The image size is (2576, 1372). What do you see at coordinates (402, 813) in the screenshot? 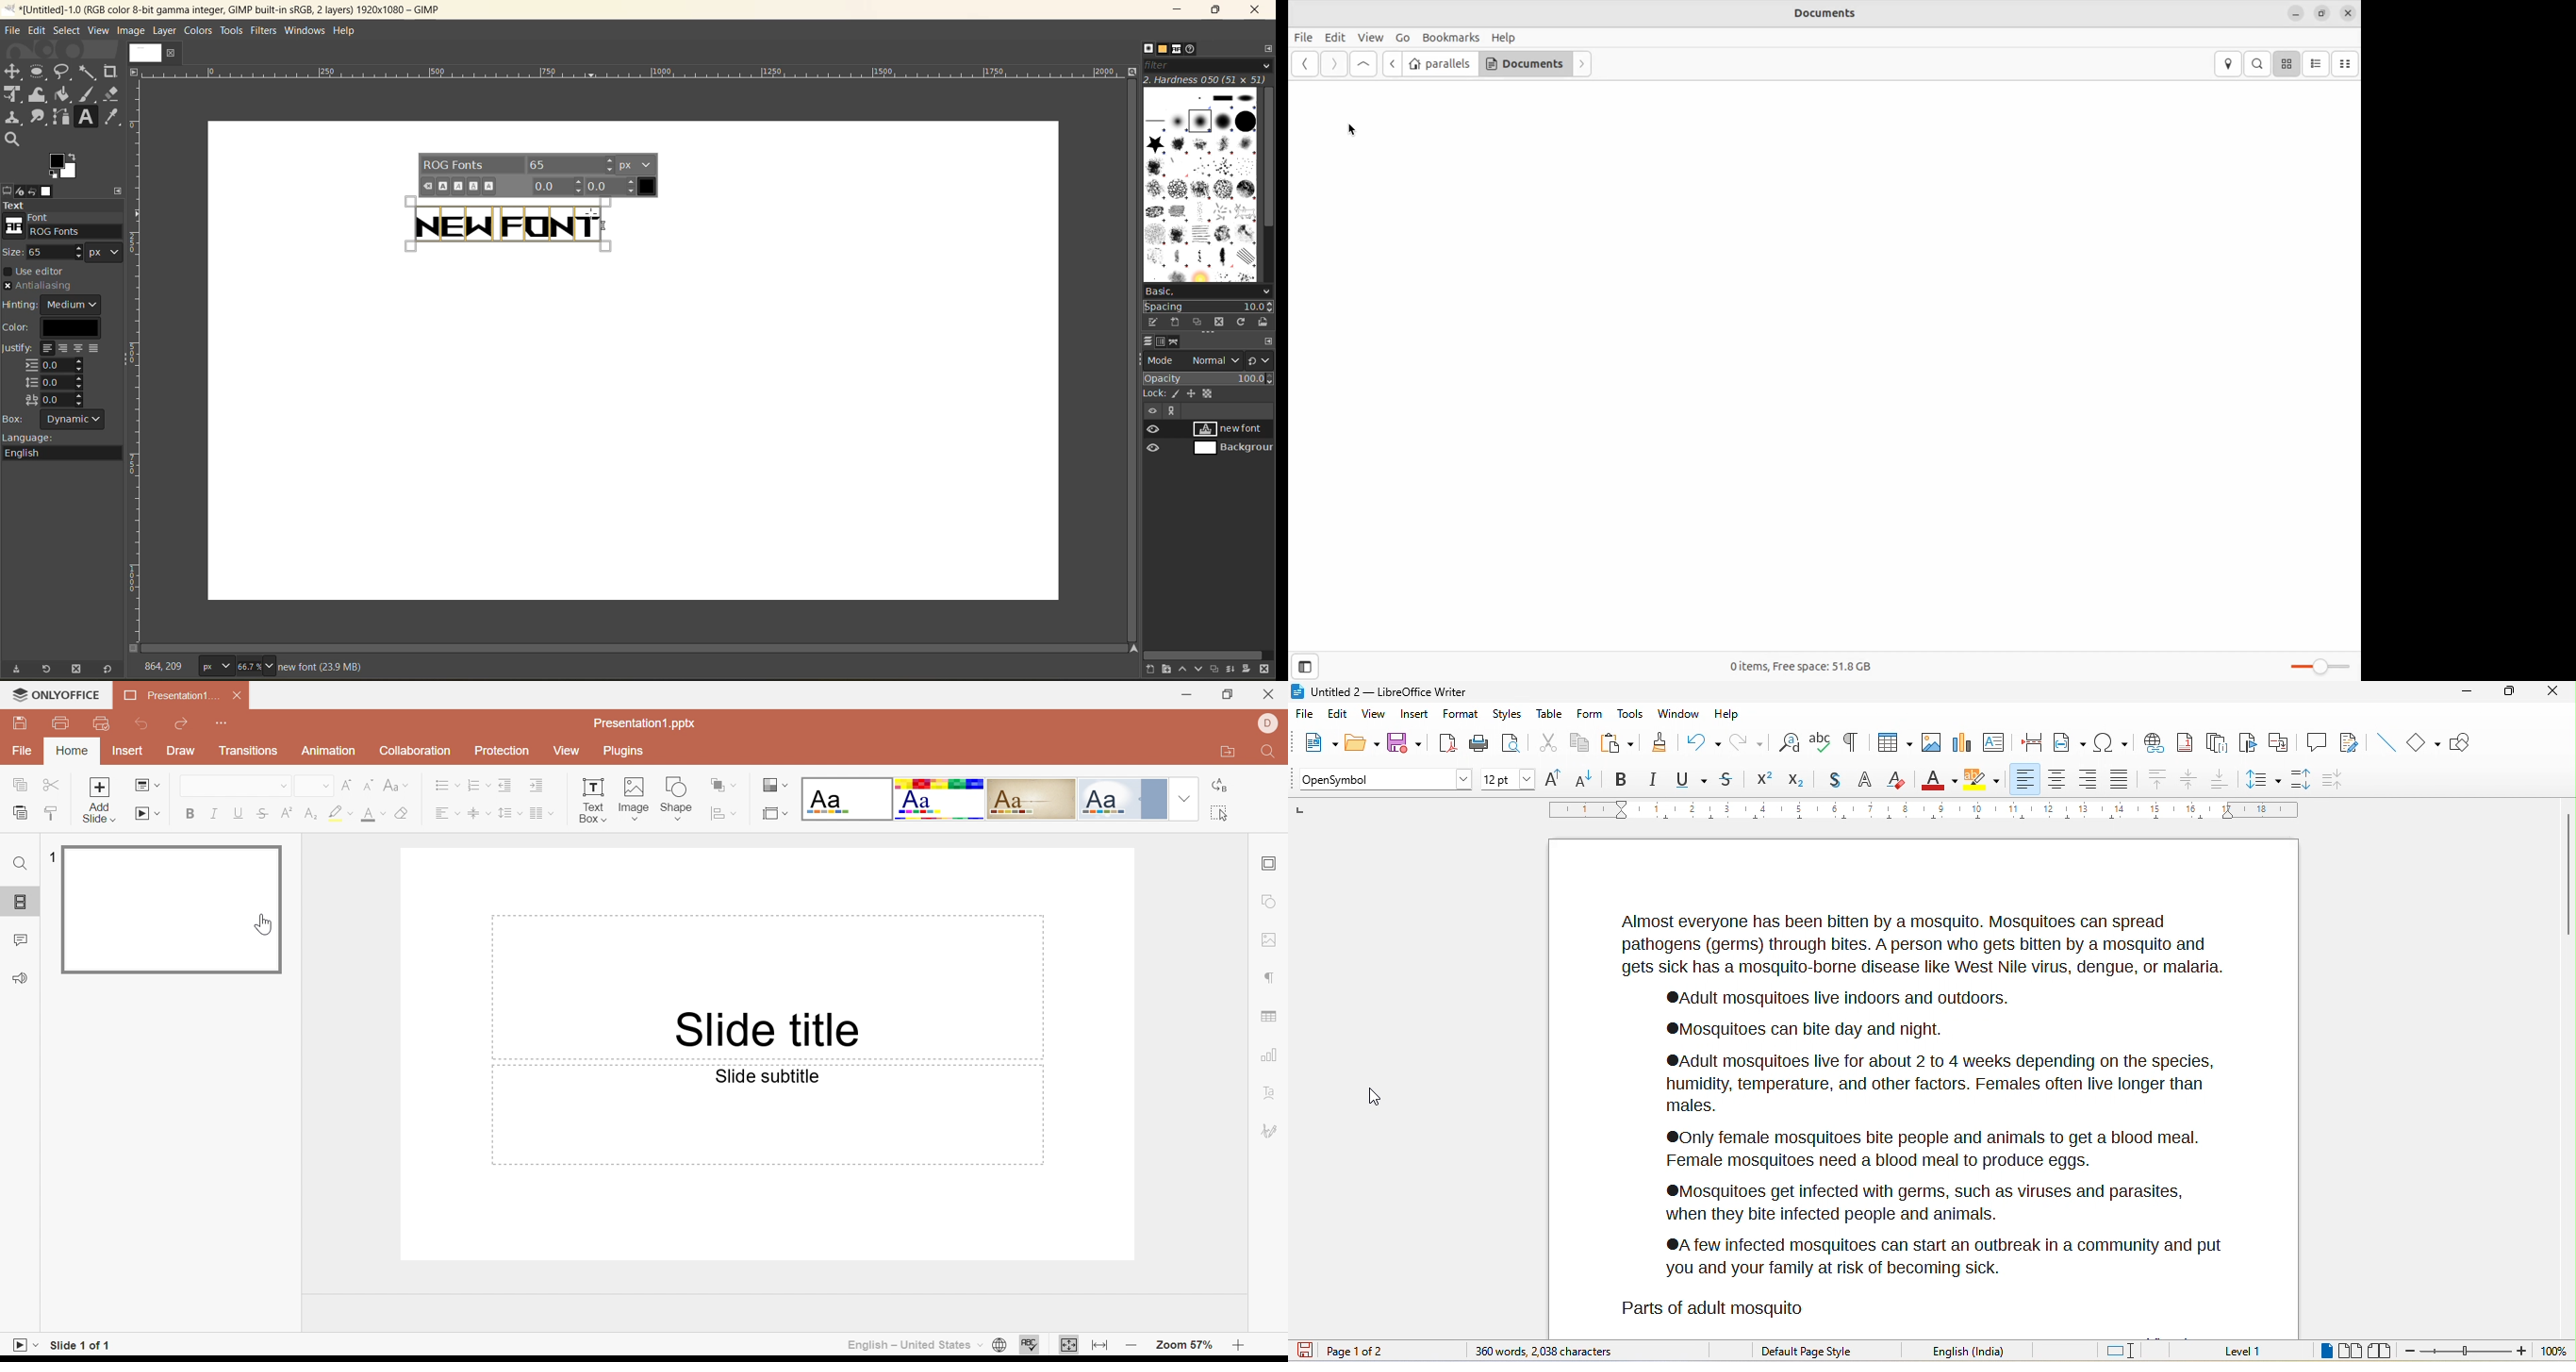
I see `Clear style` at bounding box center [402, 813].